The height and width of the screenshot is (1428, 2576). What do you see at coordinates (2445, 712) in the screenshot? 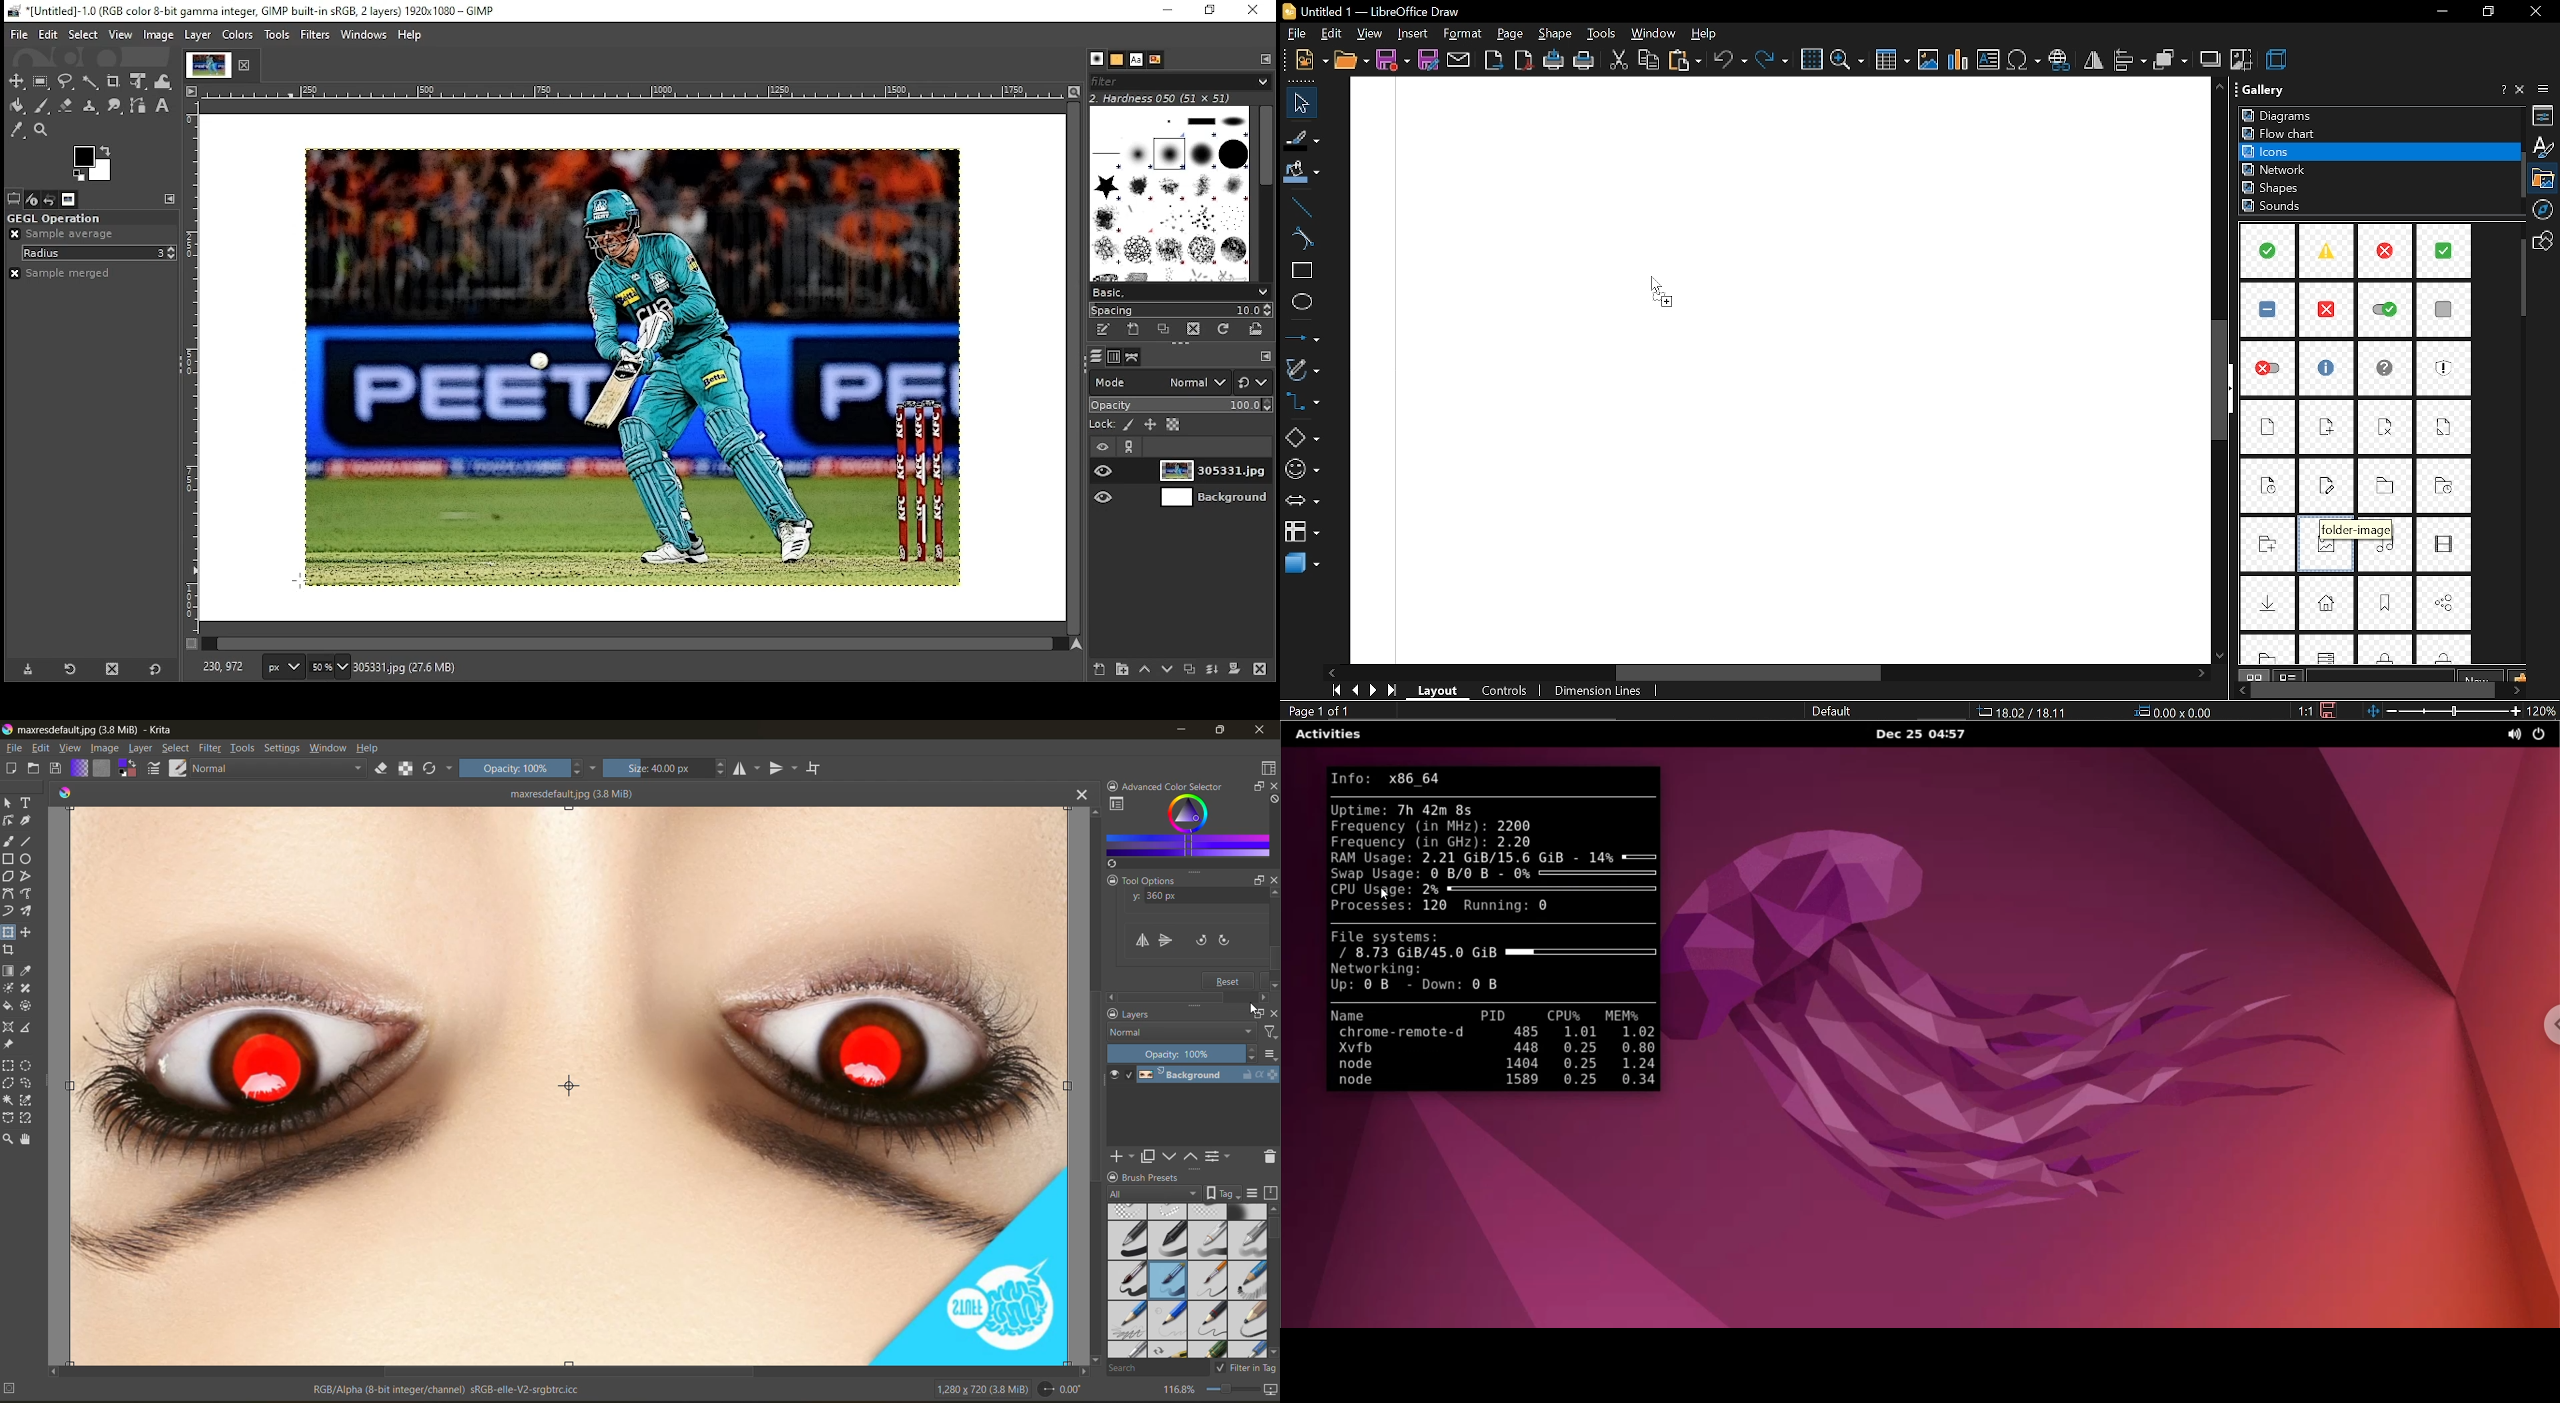
I see `change zoom` at bounding box center [2445, 712].